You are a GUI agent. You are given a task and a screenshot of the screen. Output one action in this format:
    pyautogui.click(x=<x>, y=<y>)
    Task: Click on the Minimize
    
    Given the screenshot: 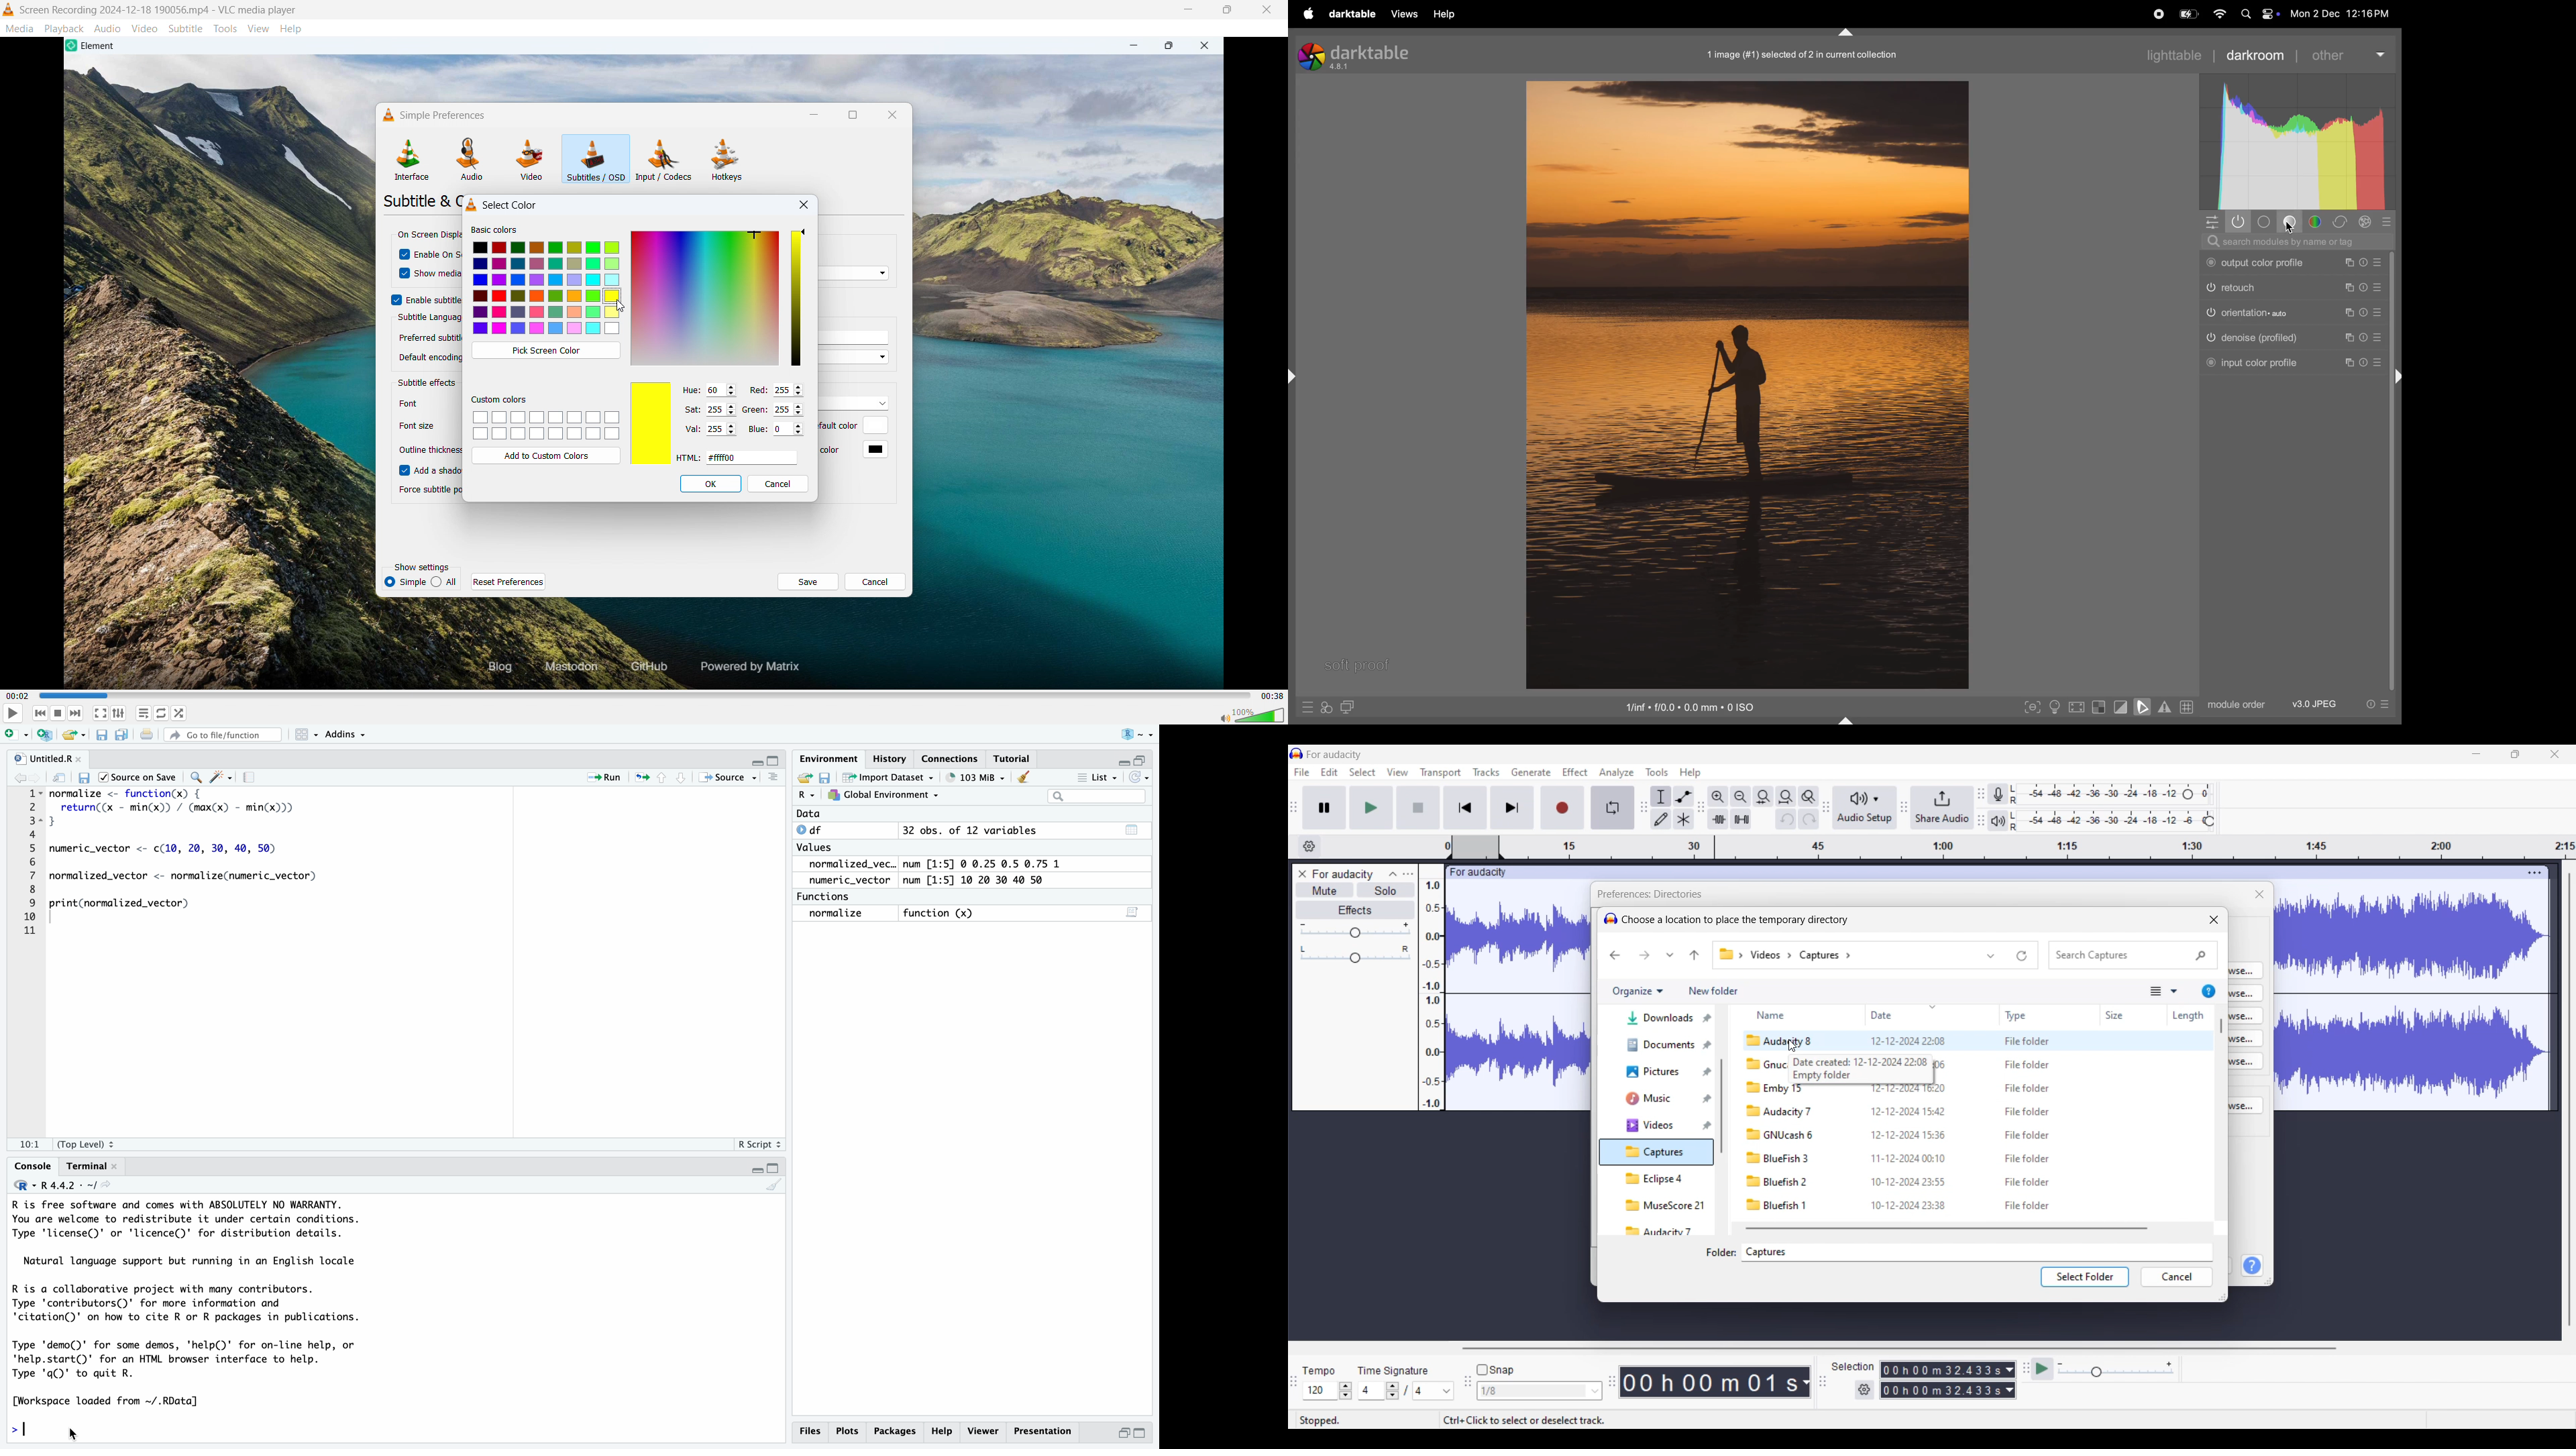 What is the action you would take?
    pyautogui.click(x=755, y=761)
    